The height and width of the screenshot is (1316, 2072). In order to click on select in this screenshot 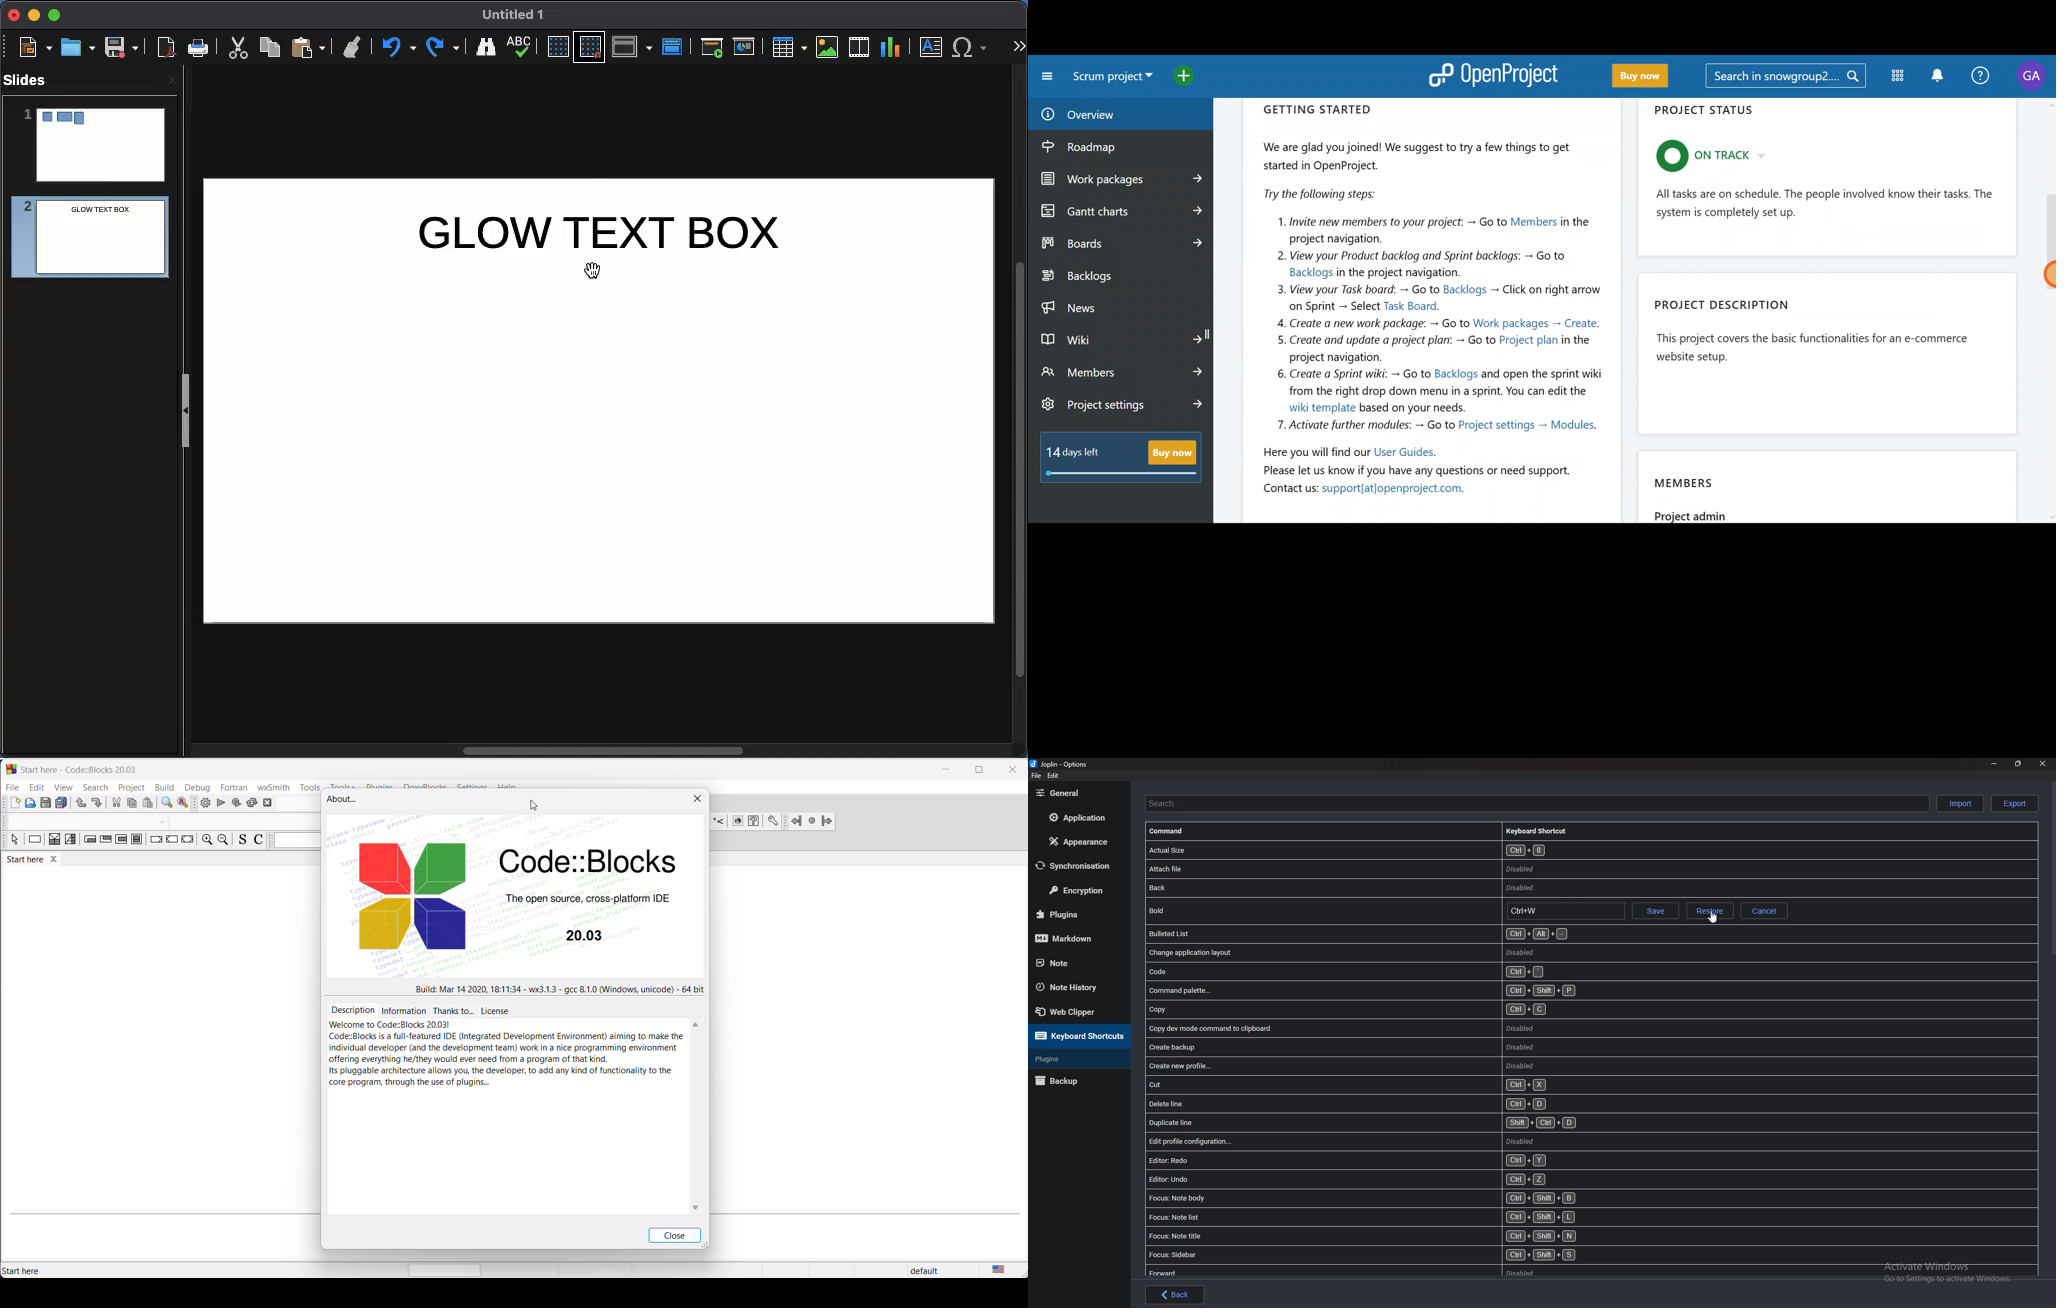, I will do `click(13, 842)`.